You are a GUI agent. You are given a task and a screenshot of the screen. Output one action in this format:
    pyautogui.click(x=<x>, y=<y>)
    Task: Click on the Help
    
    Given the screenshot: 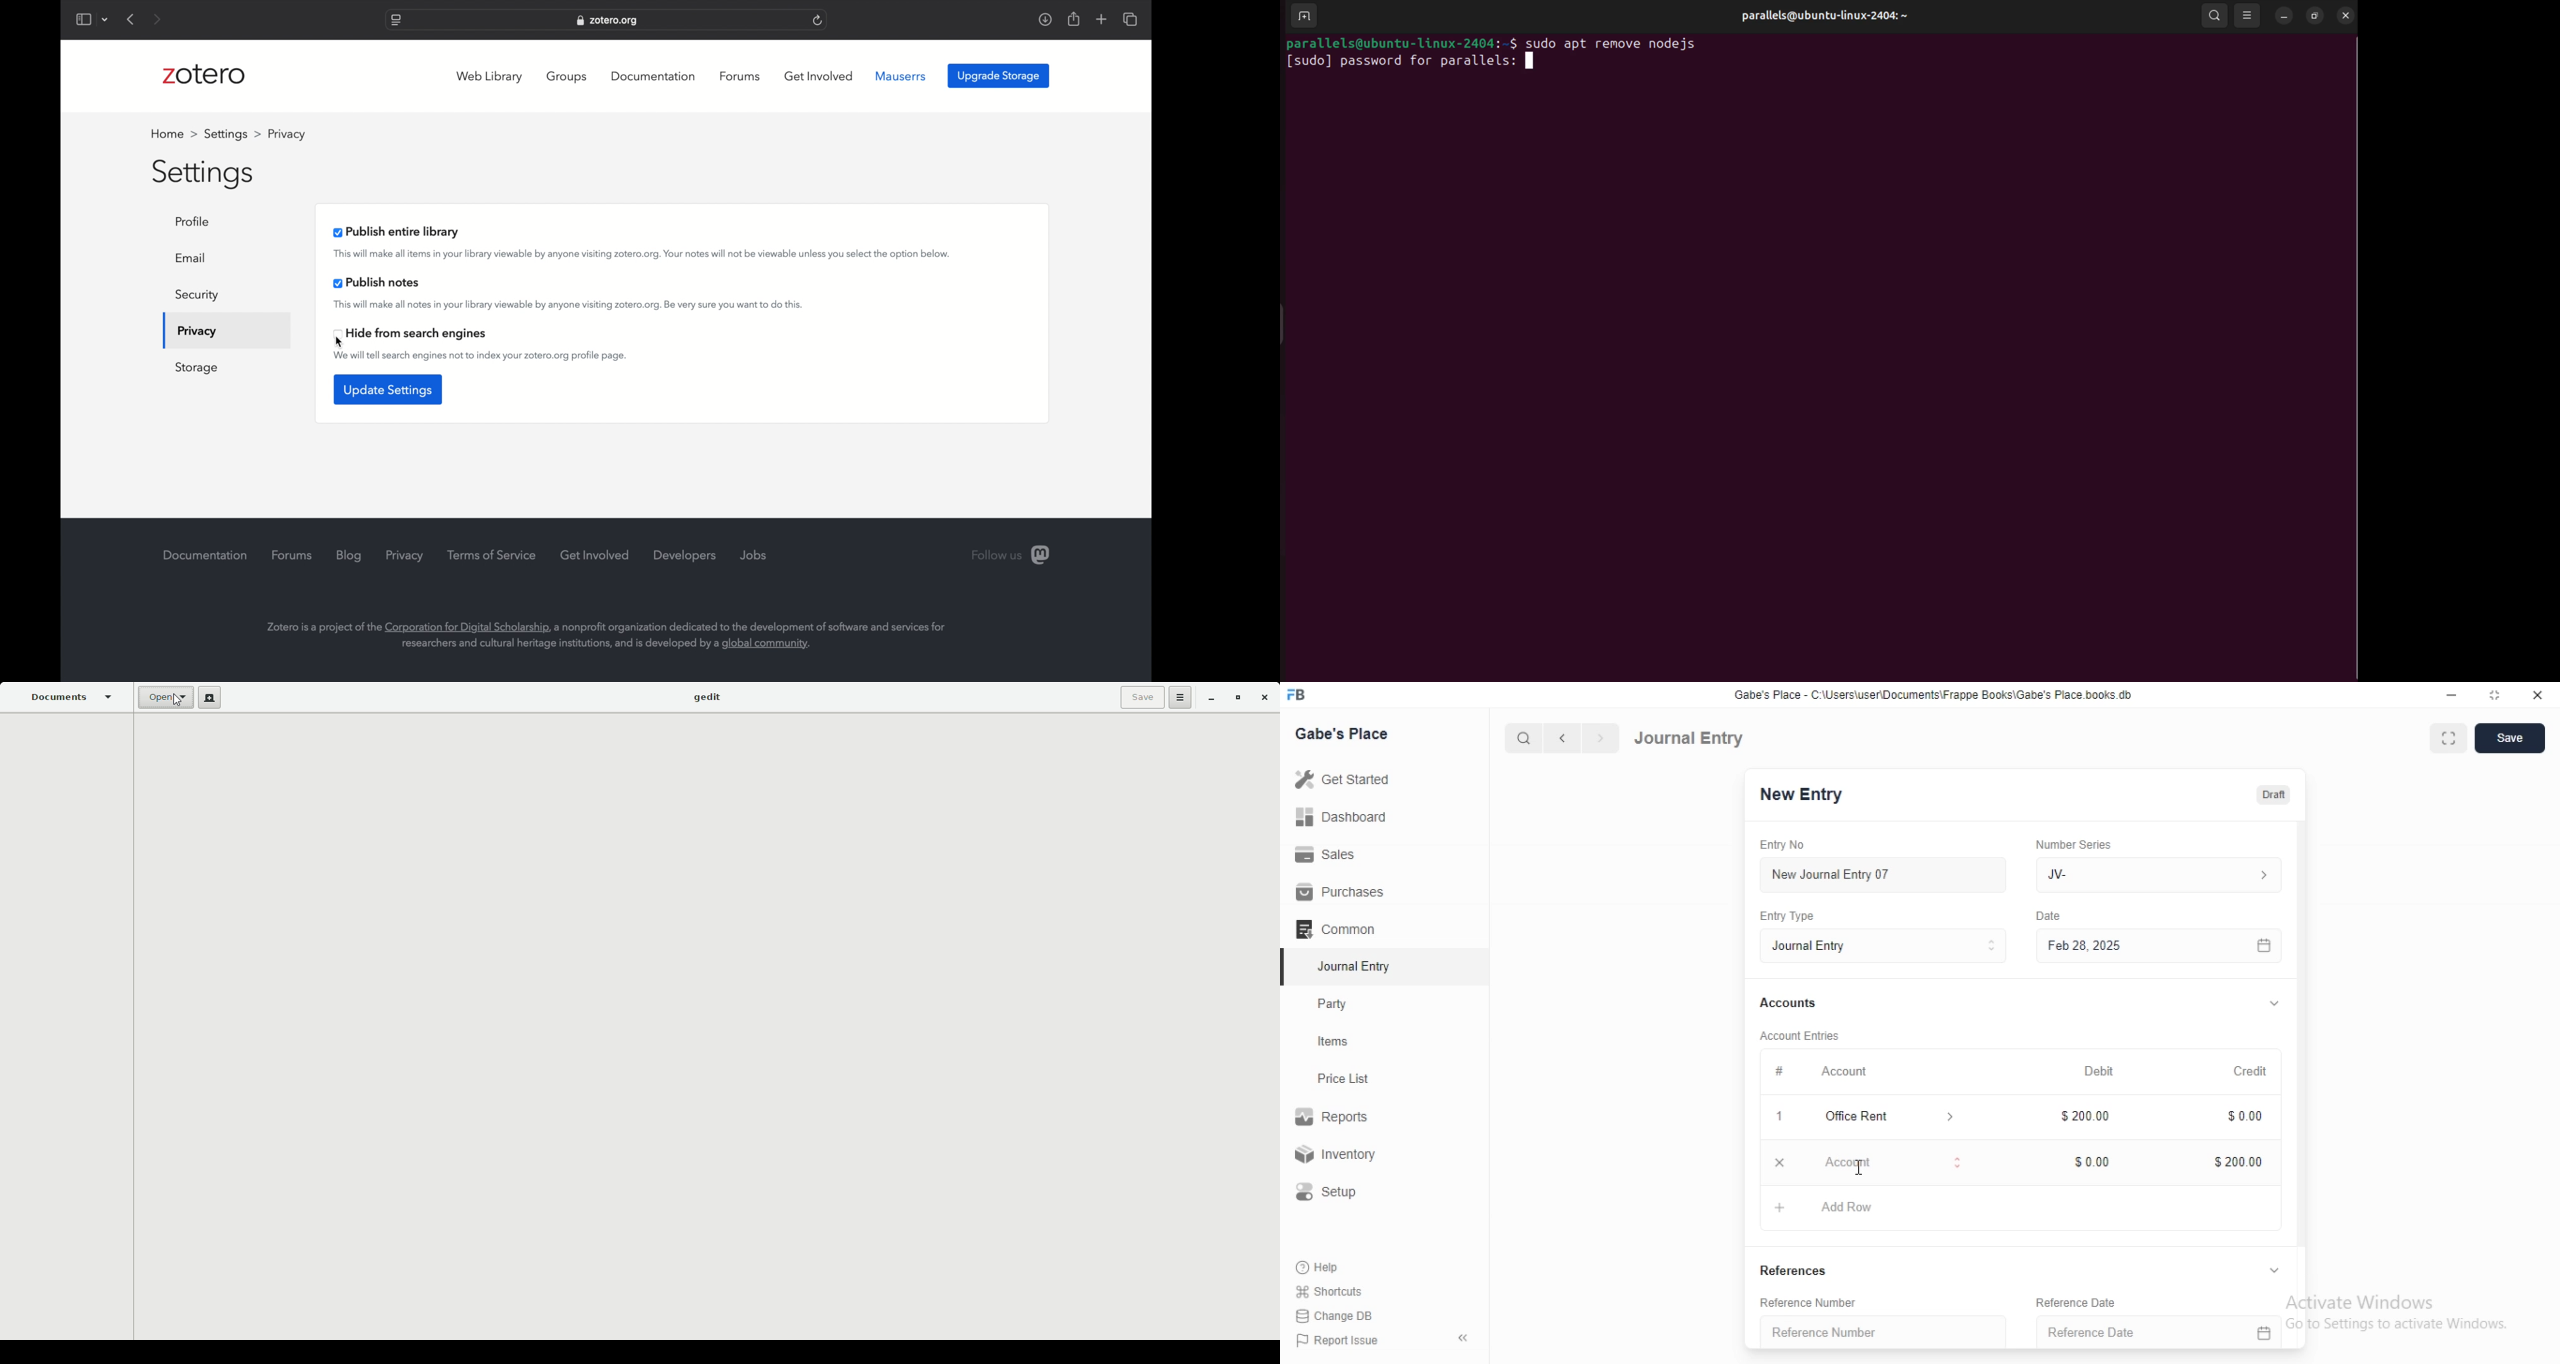 What is the action you would take?
    pyautogui.click(x=1321, y=1267)
    